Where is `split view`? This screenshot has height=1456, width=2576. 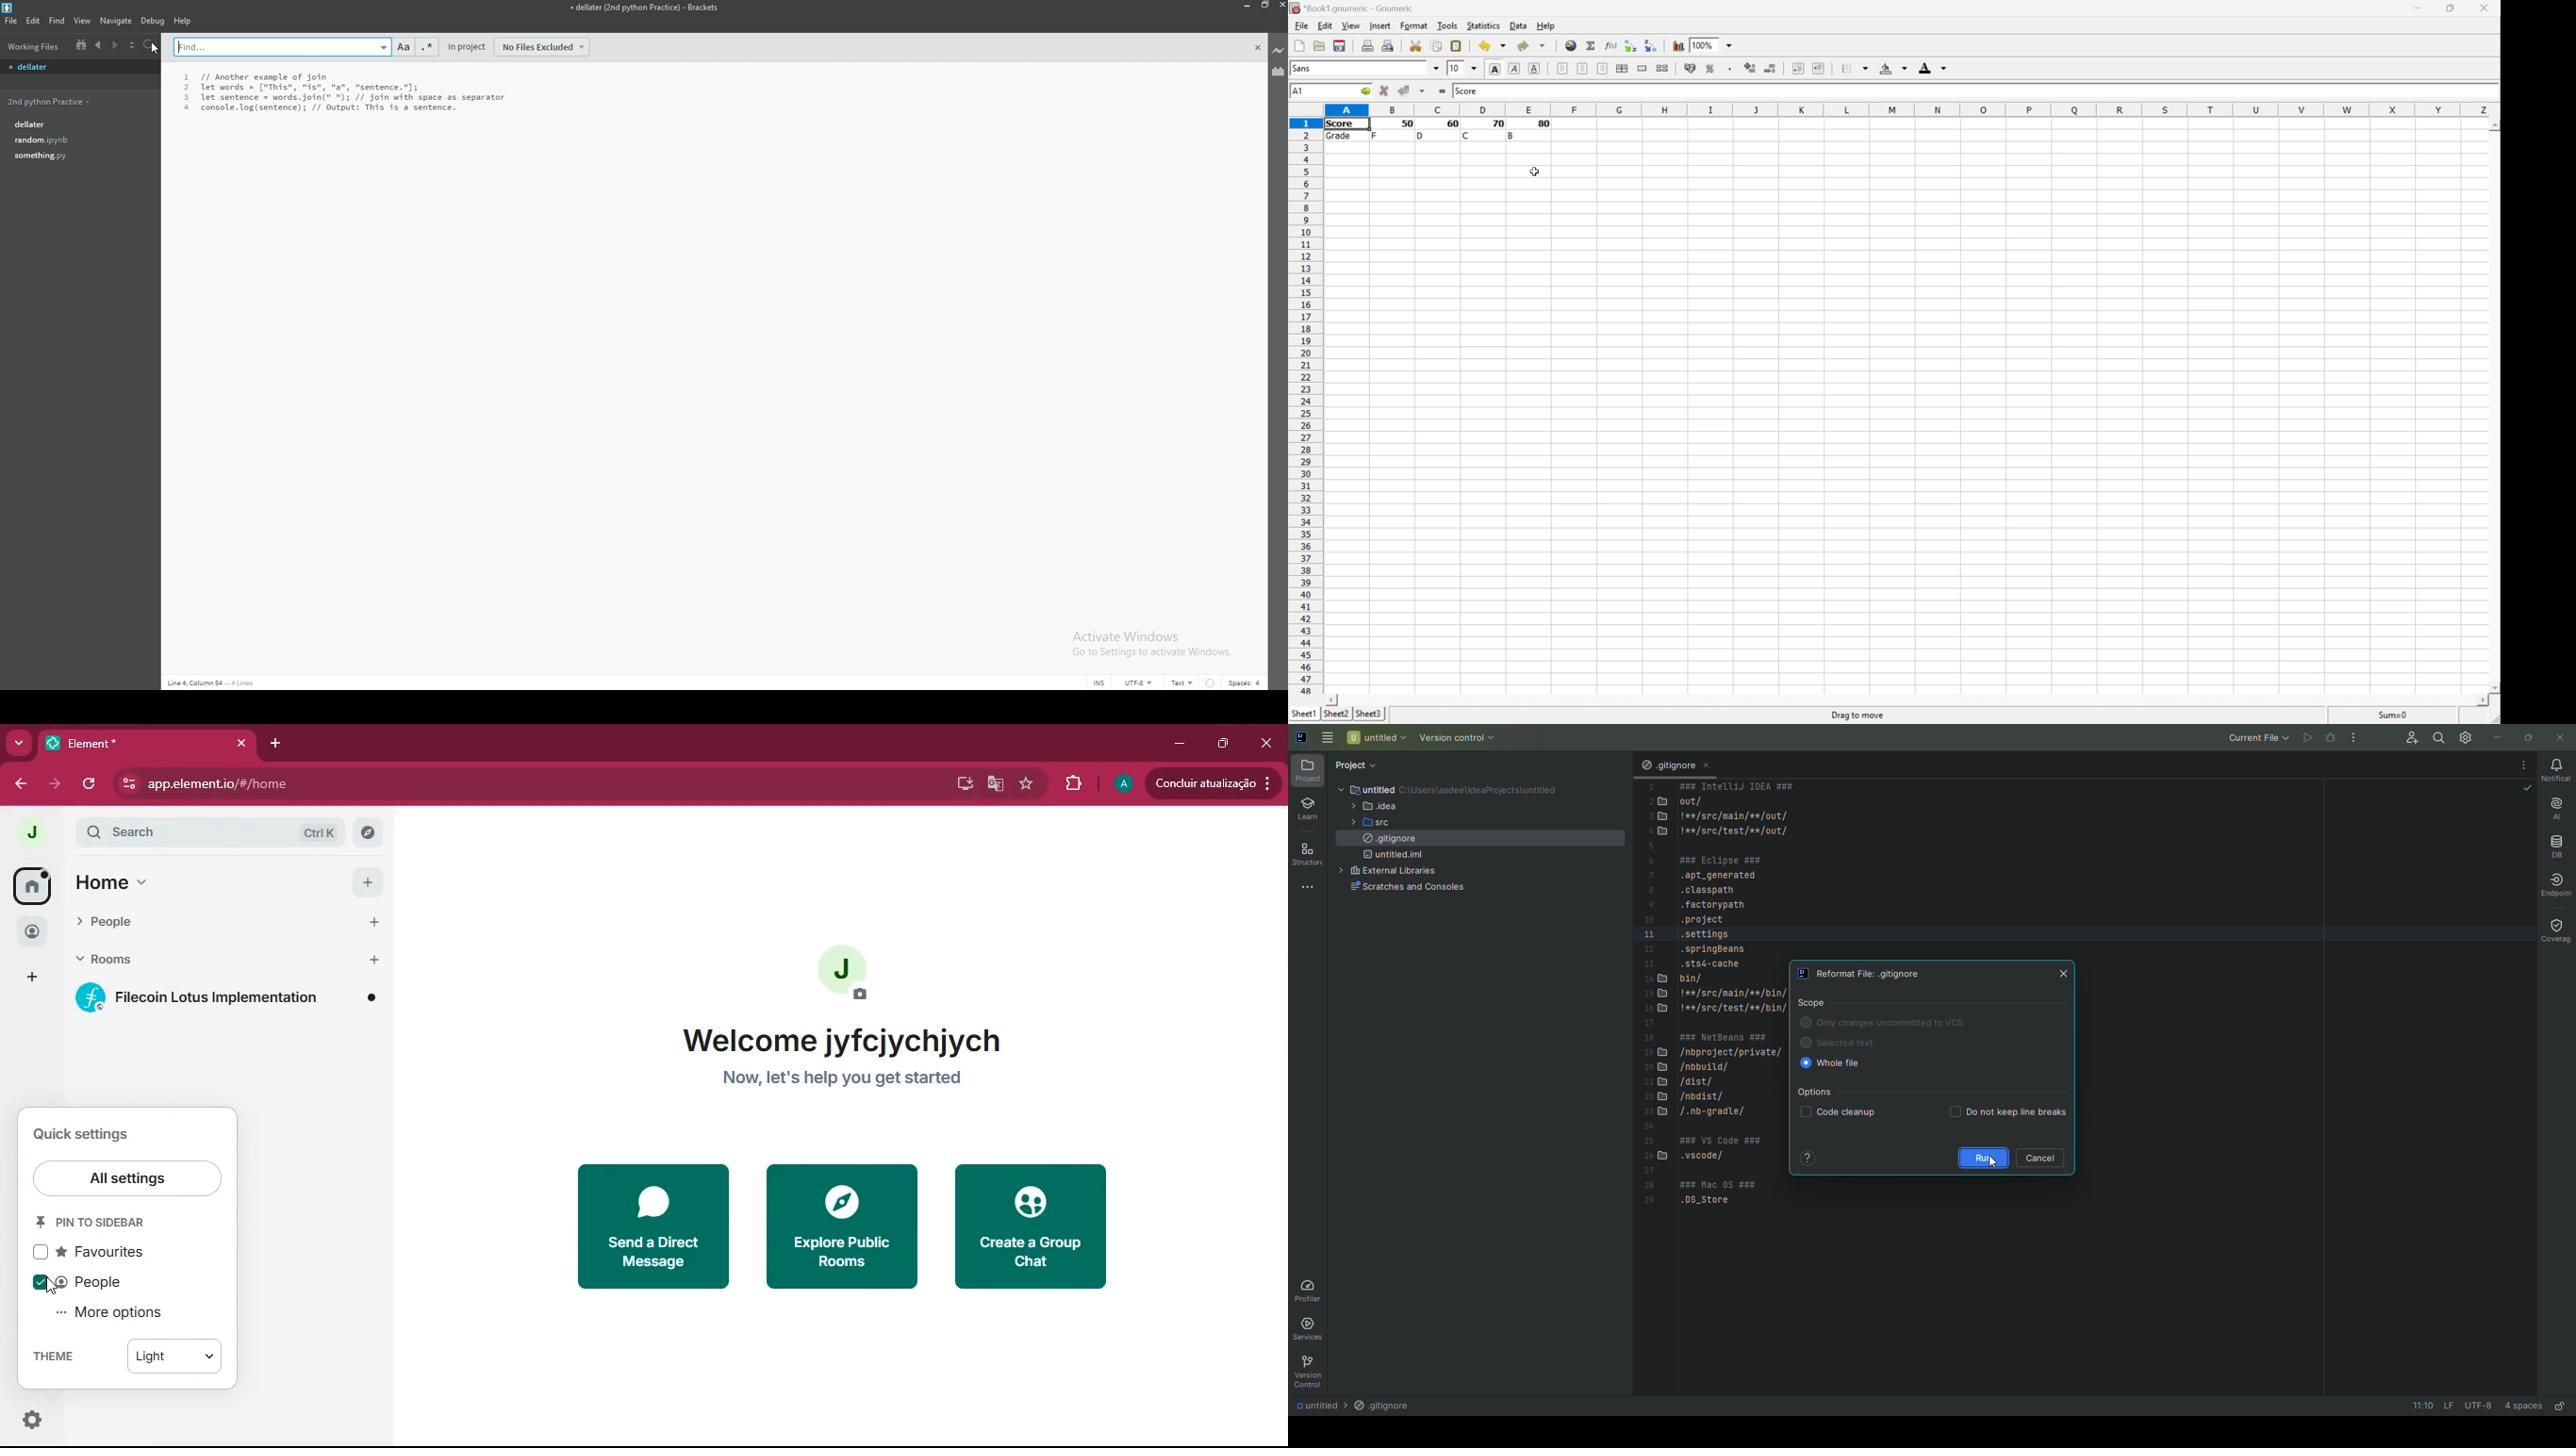
split view is located at coordinates (80, 46).